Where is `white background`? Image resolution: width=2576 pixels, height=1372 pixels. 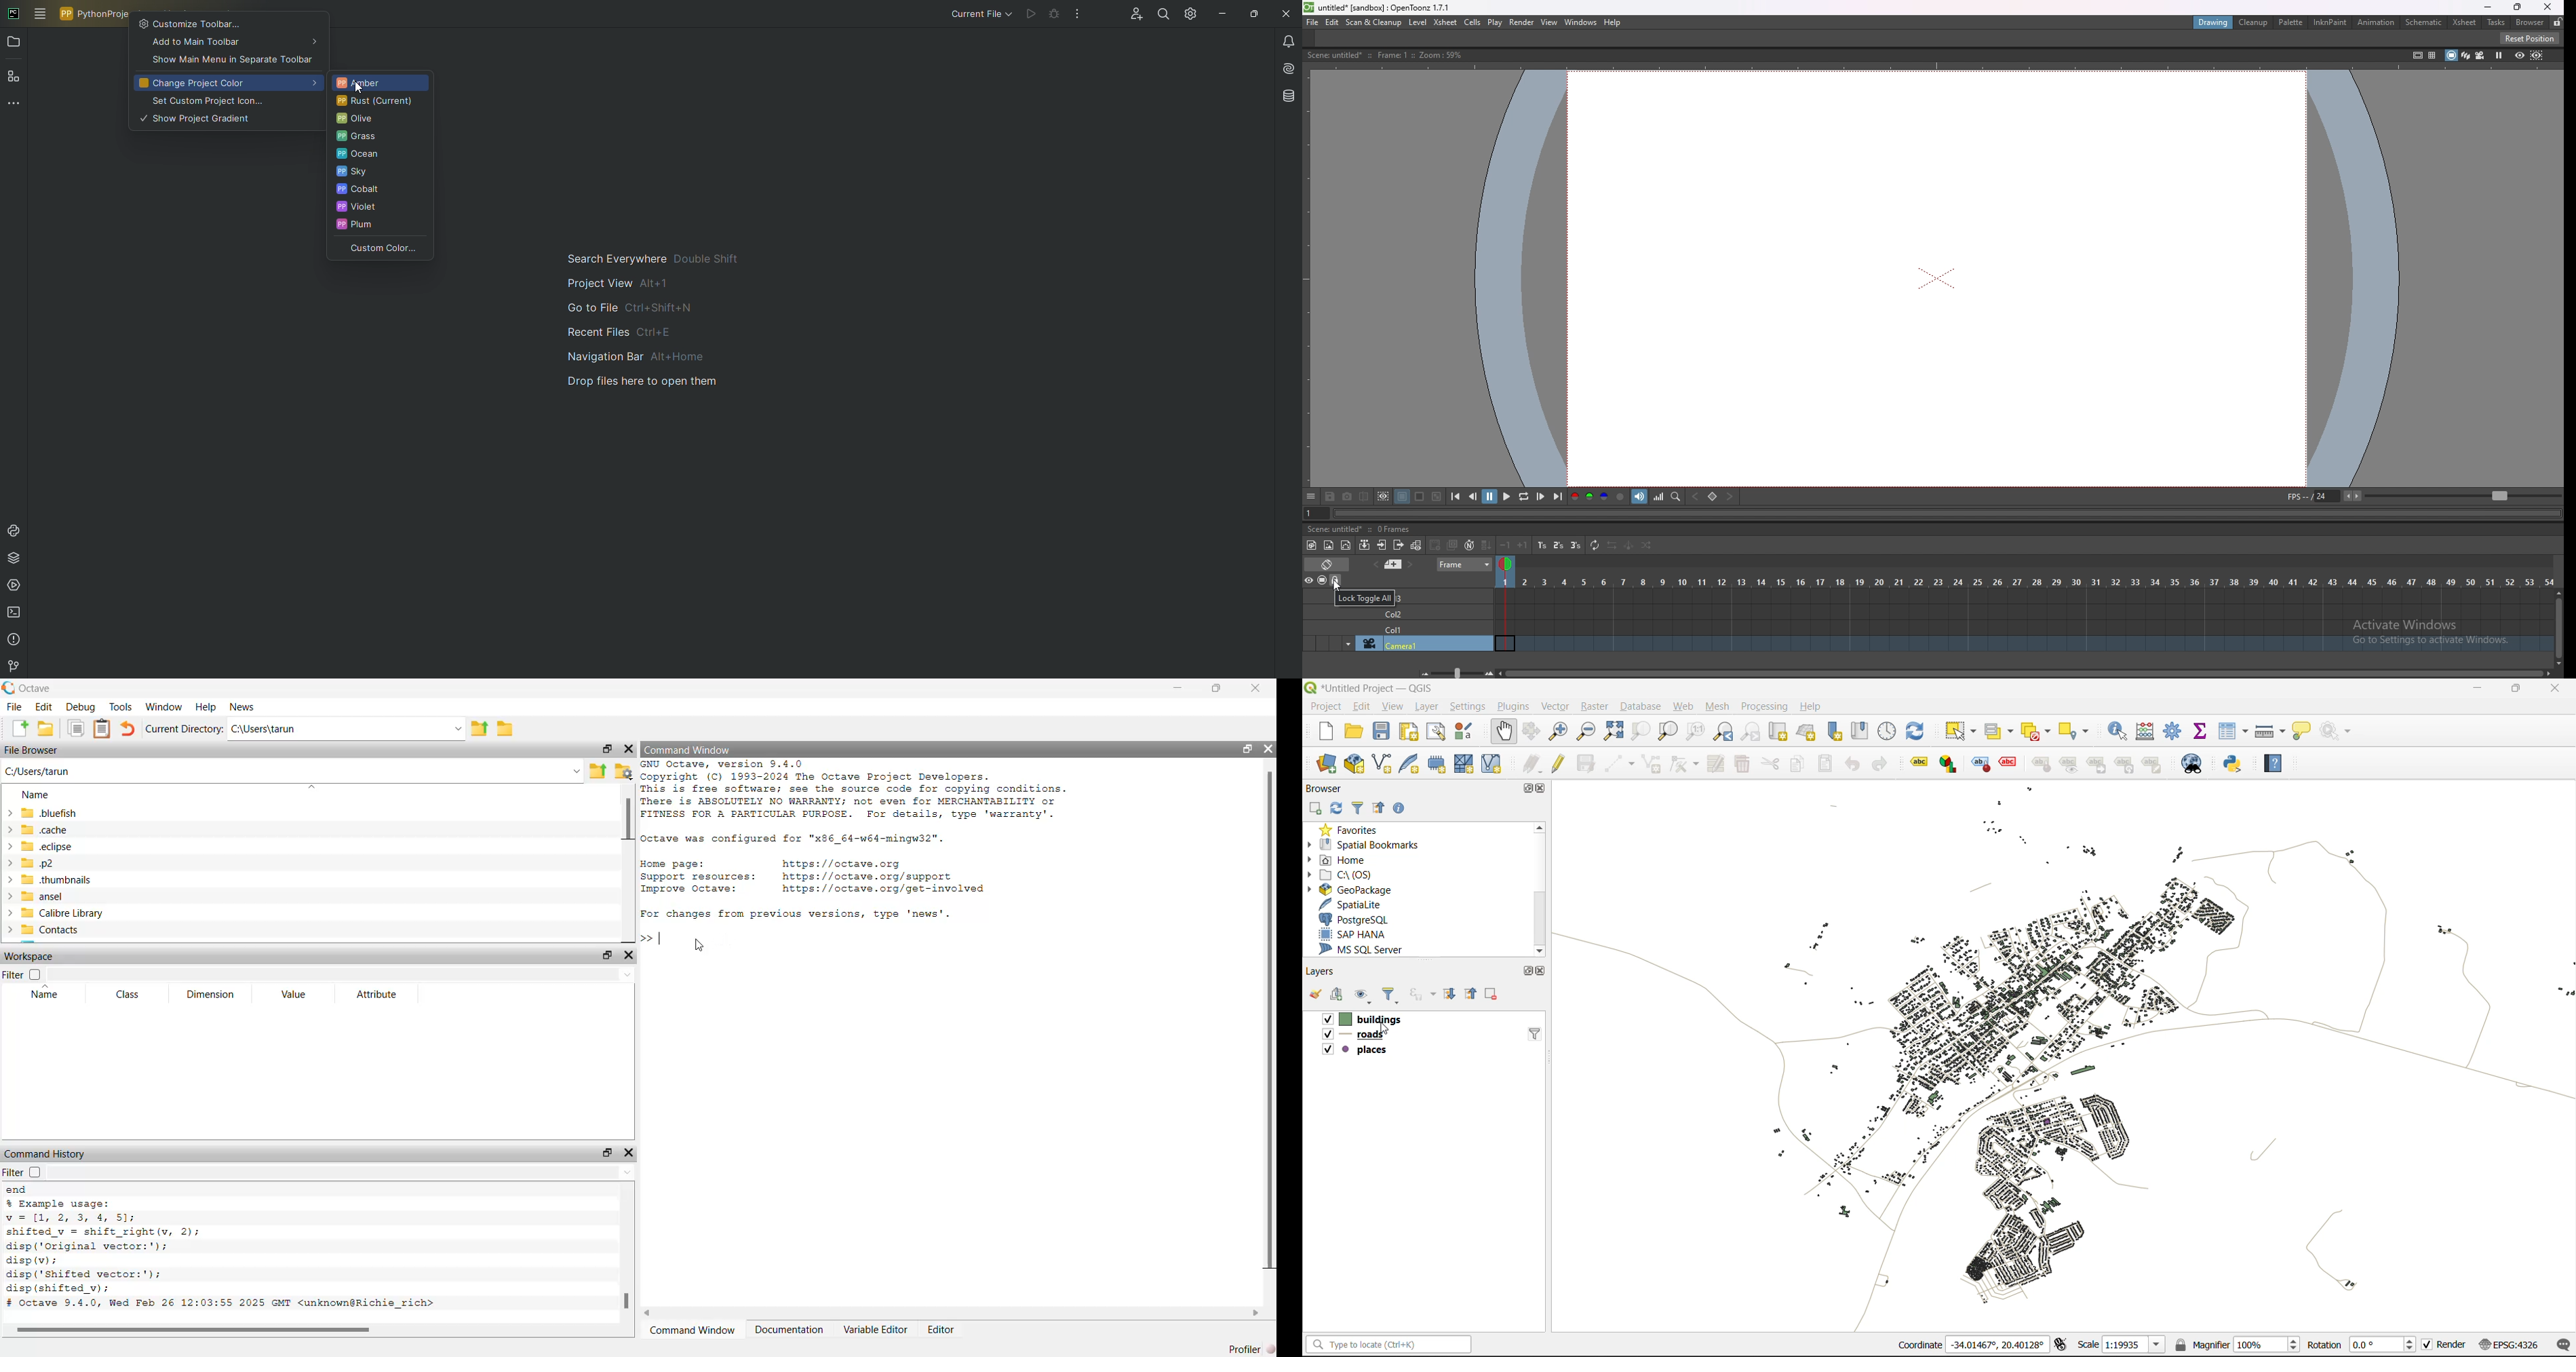
white background is located at coordinates (1420, 496).